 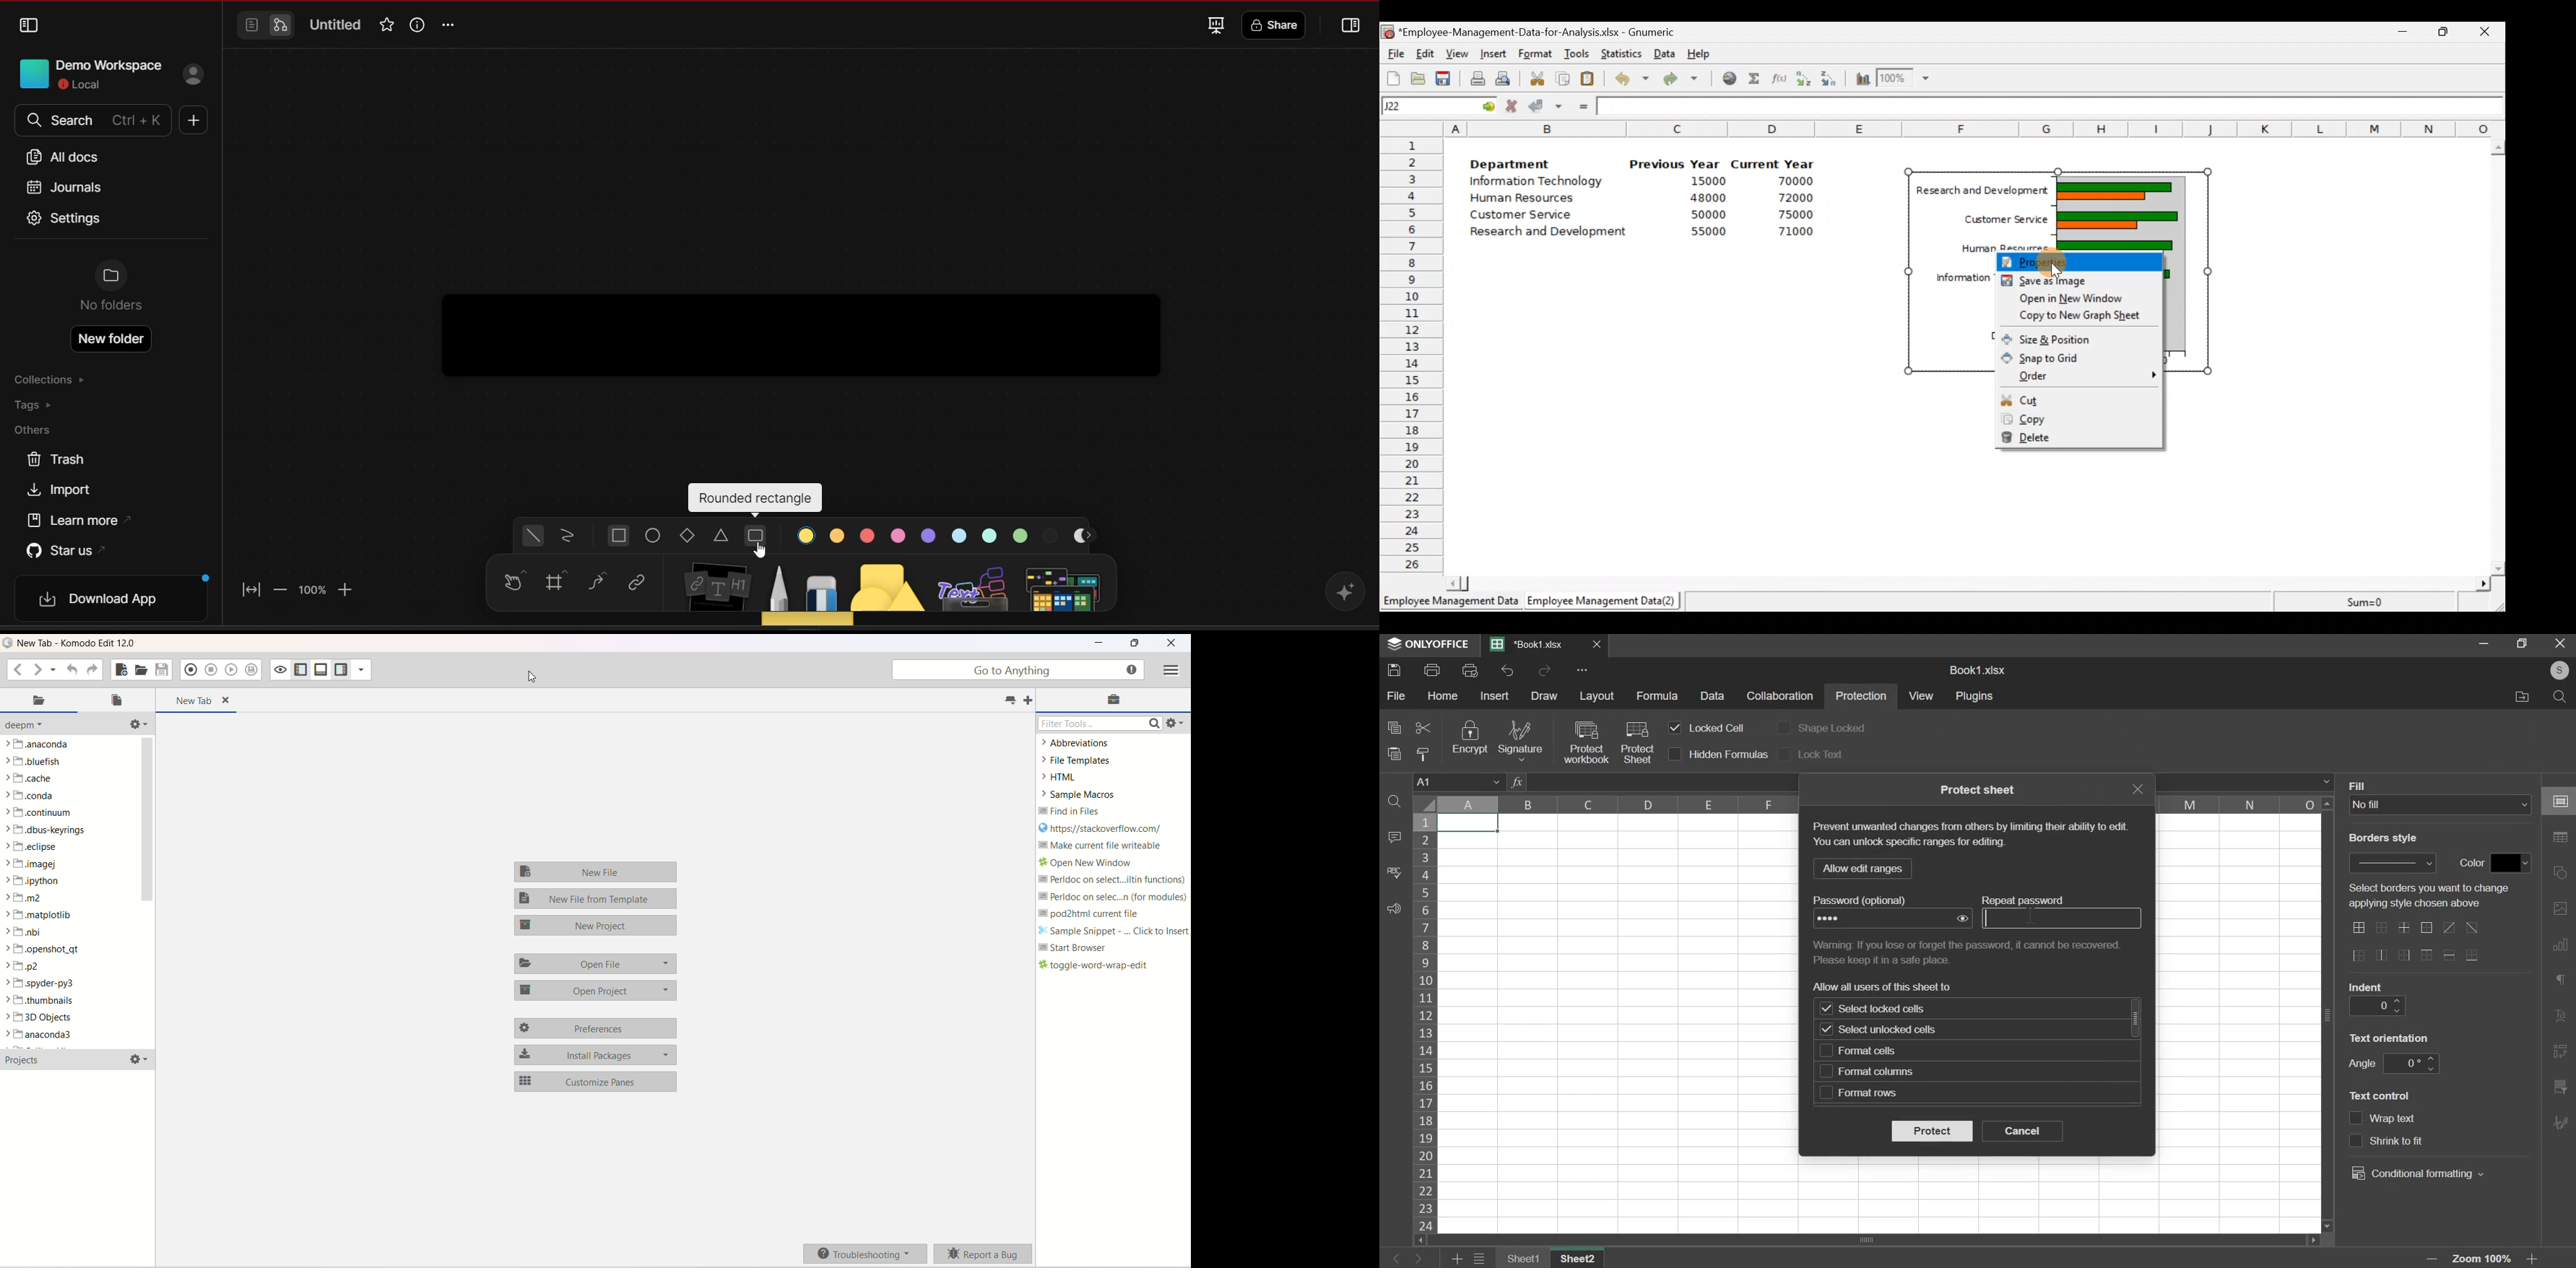 I want to click on lock text, so click(x=1820, y=754).